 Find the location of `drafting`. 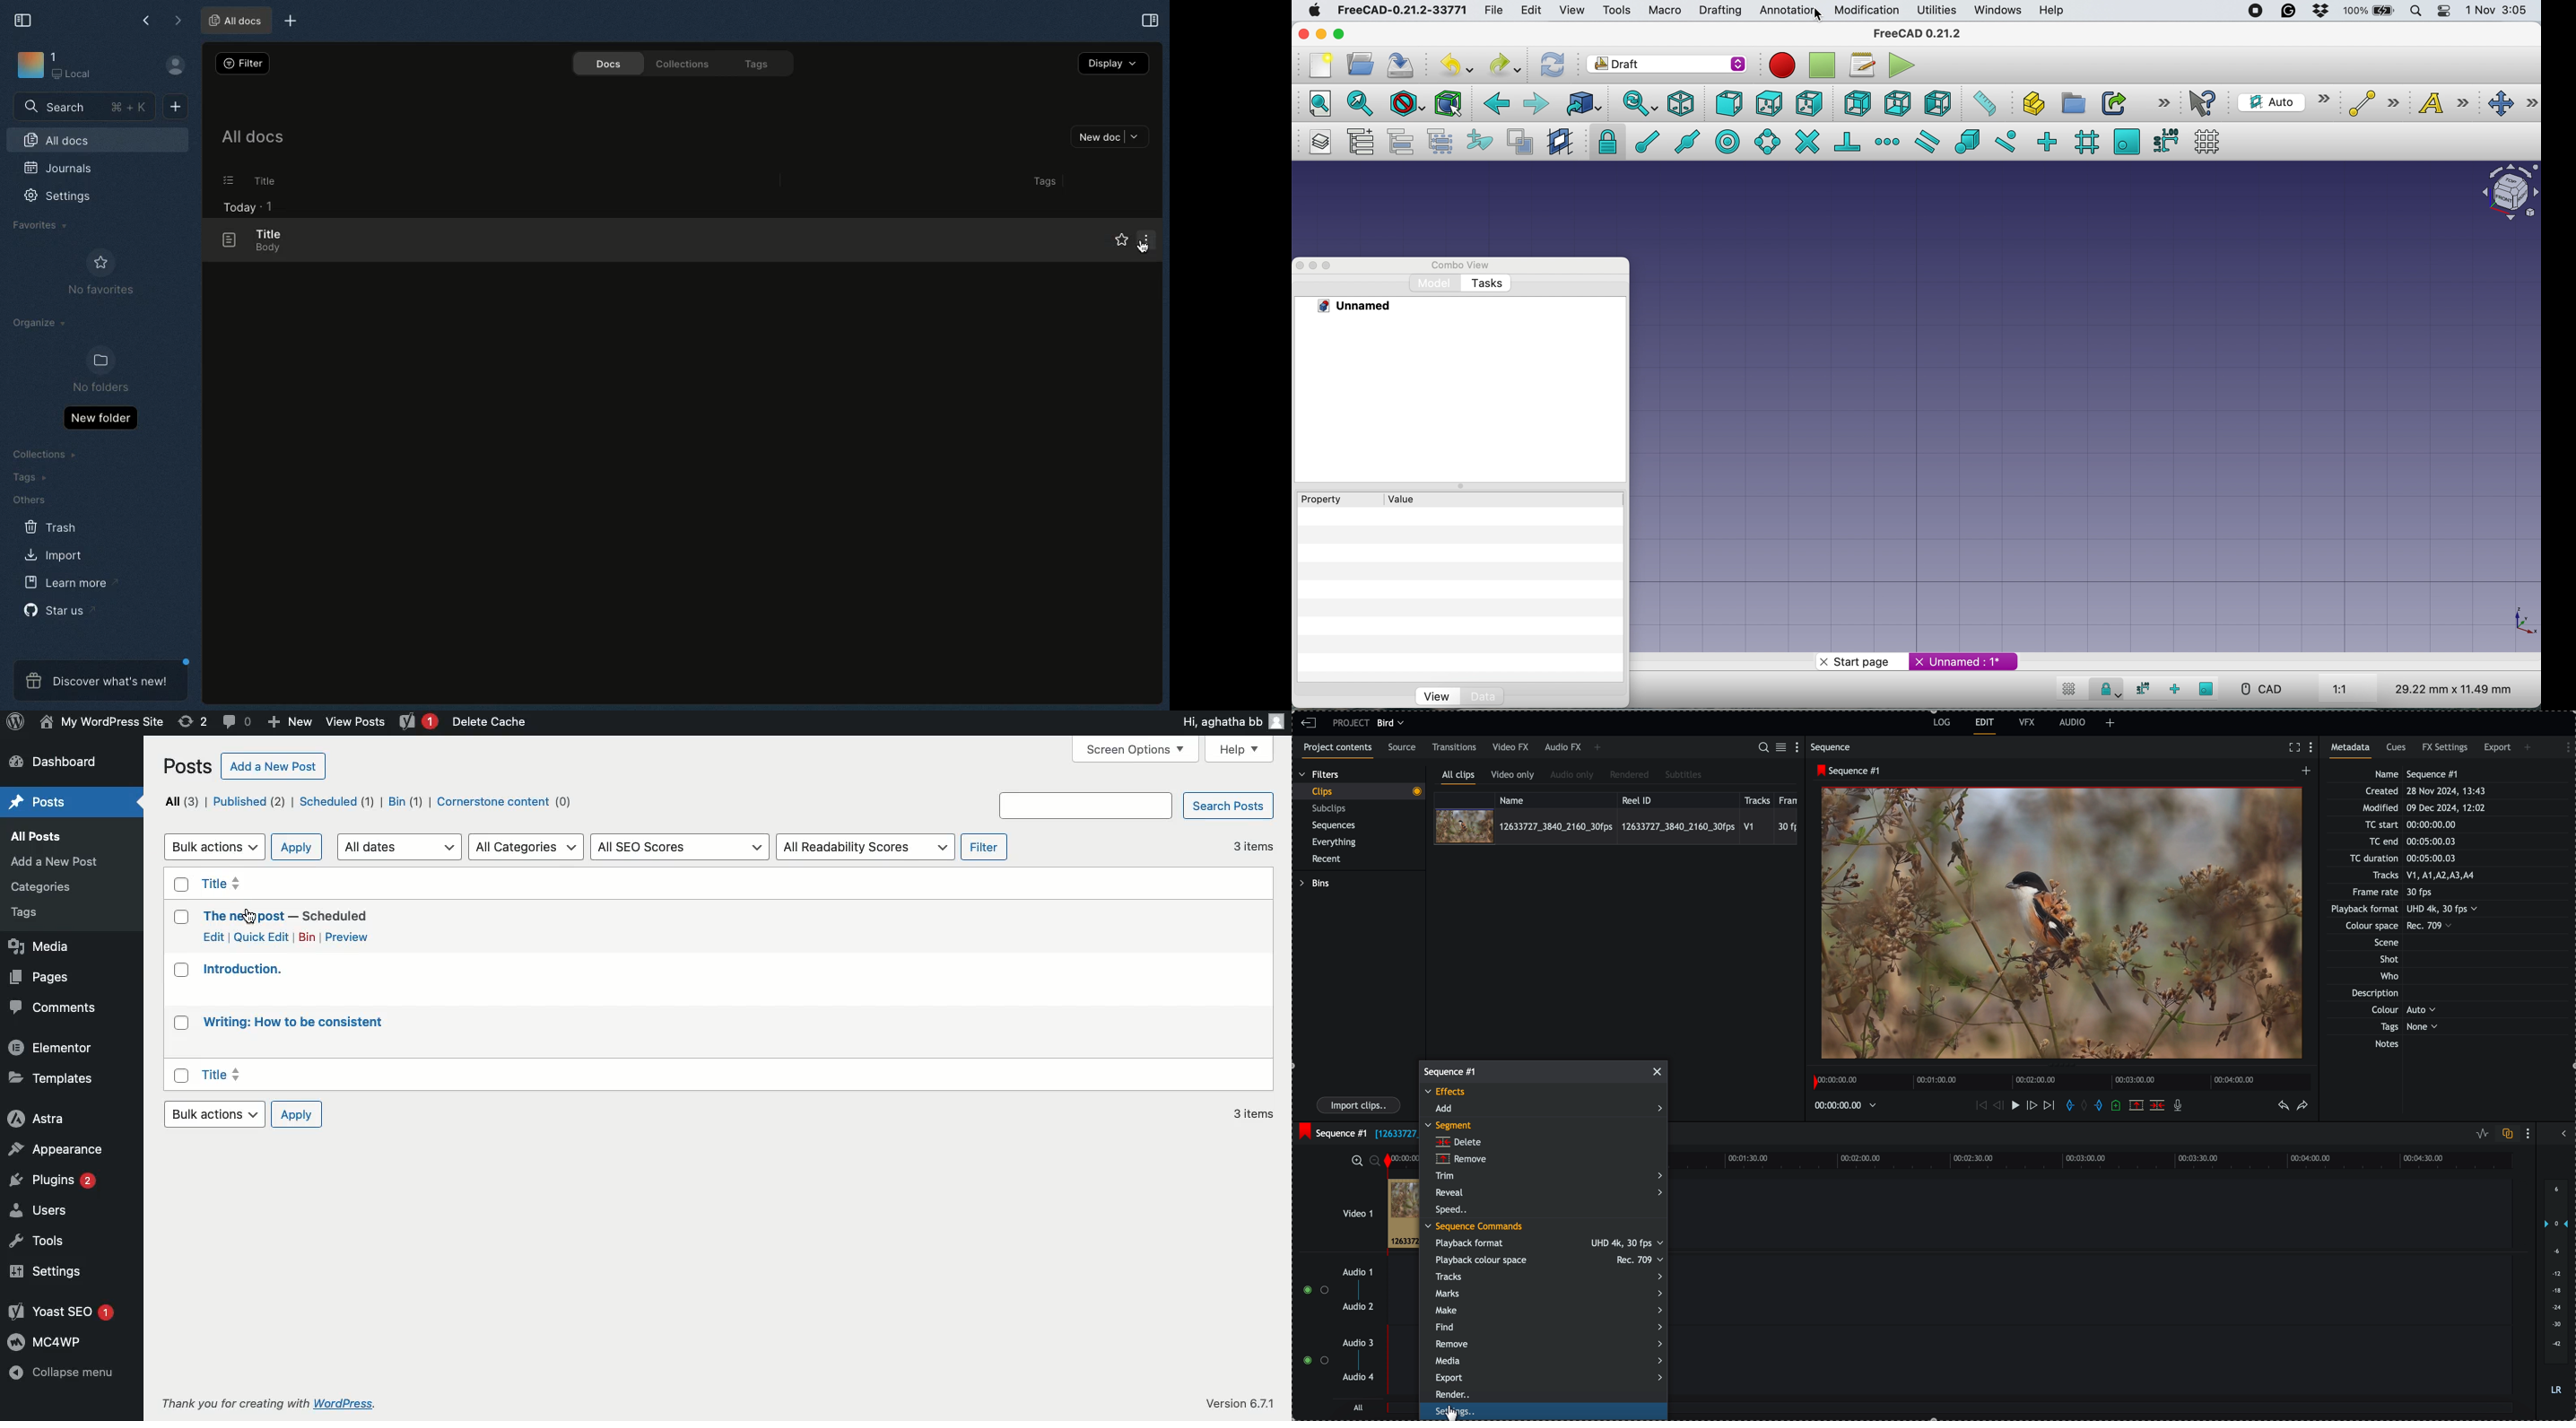

drafting is located at coordinates (1718, 11).